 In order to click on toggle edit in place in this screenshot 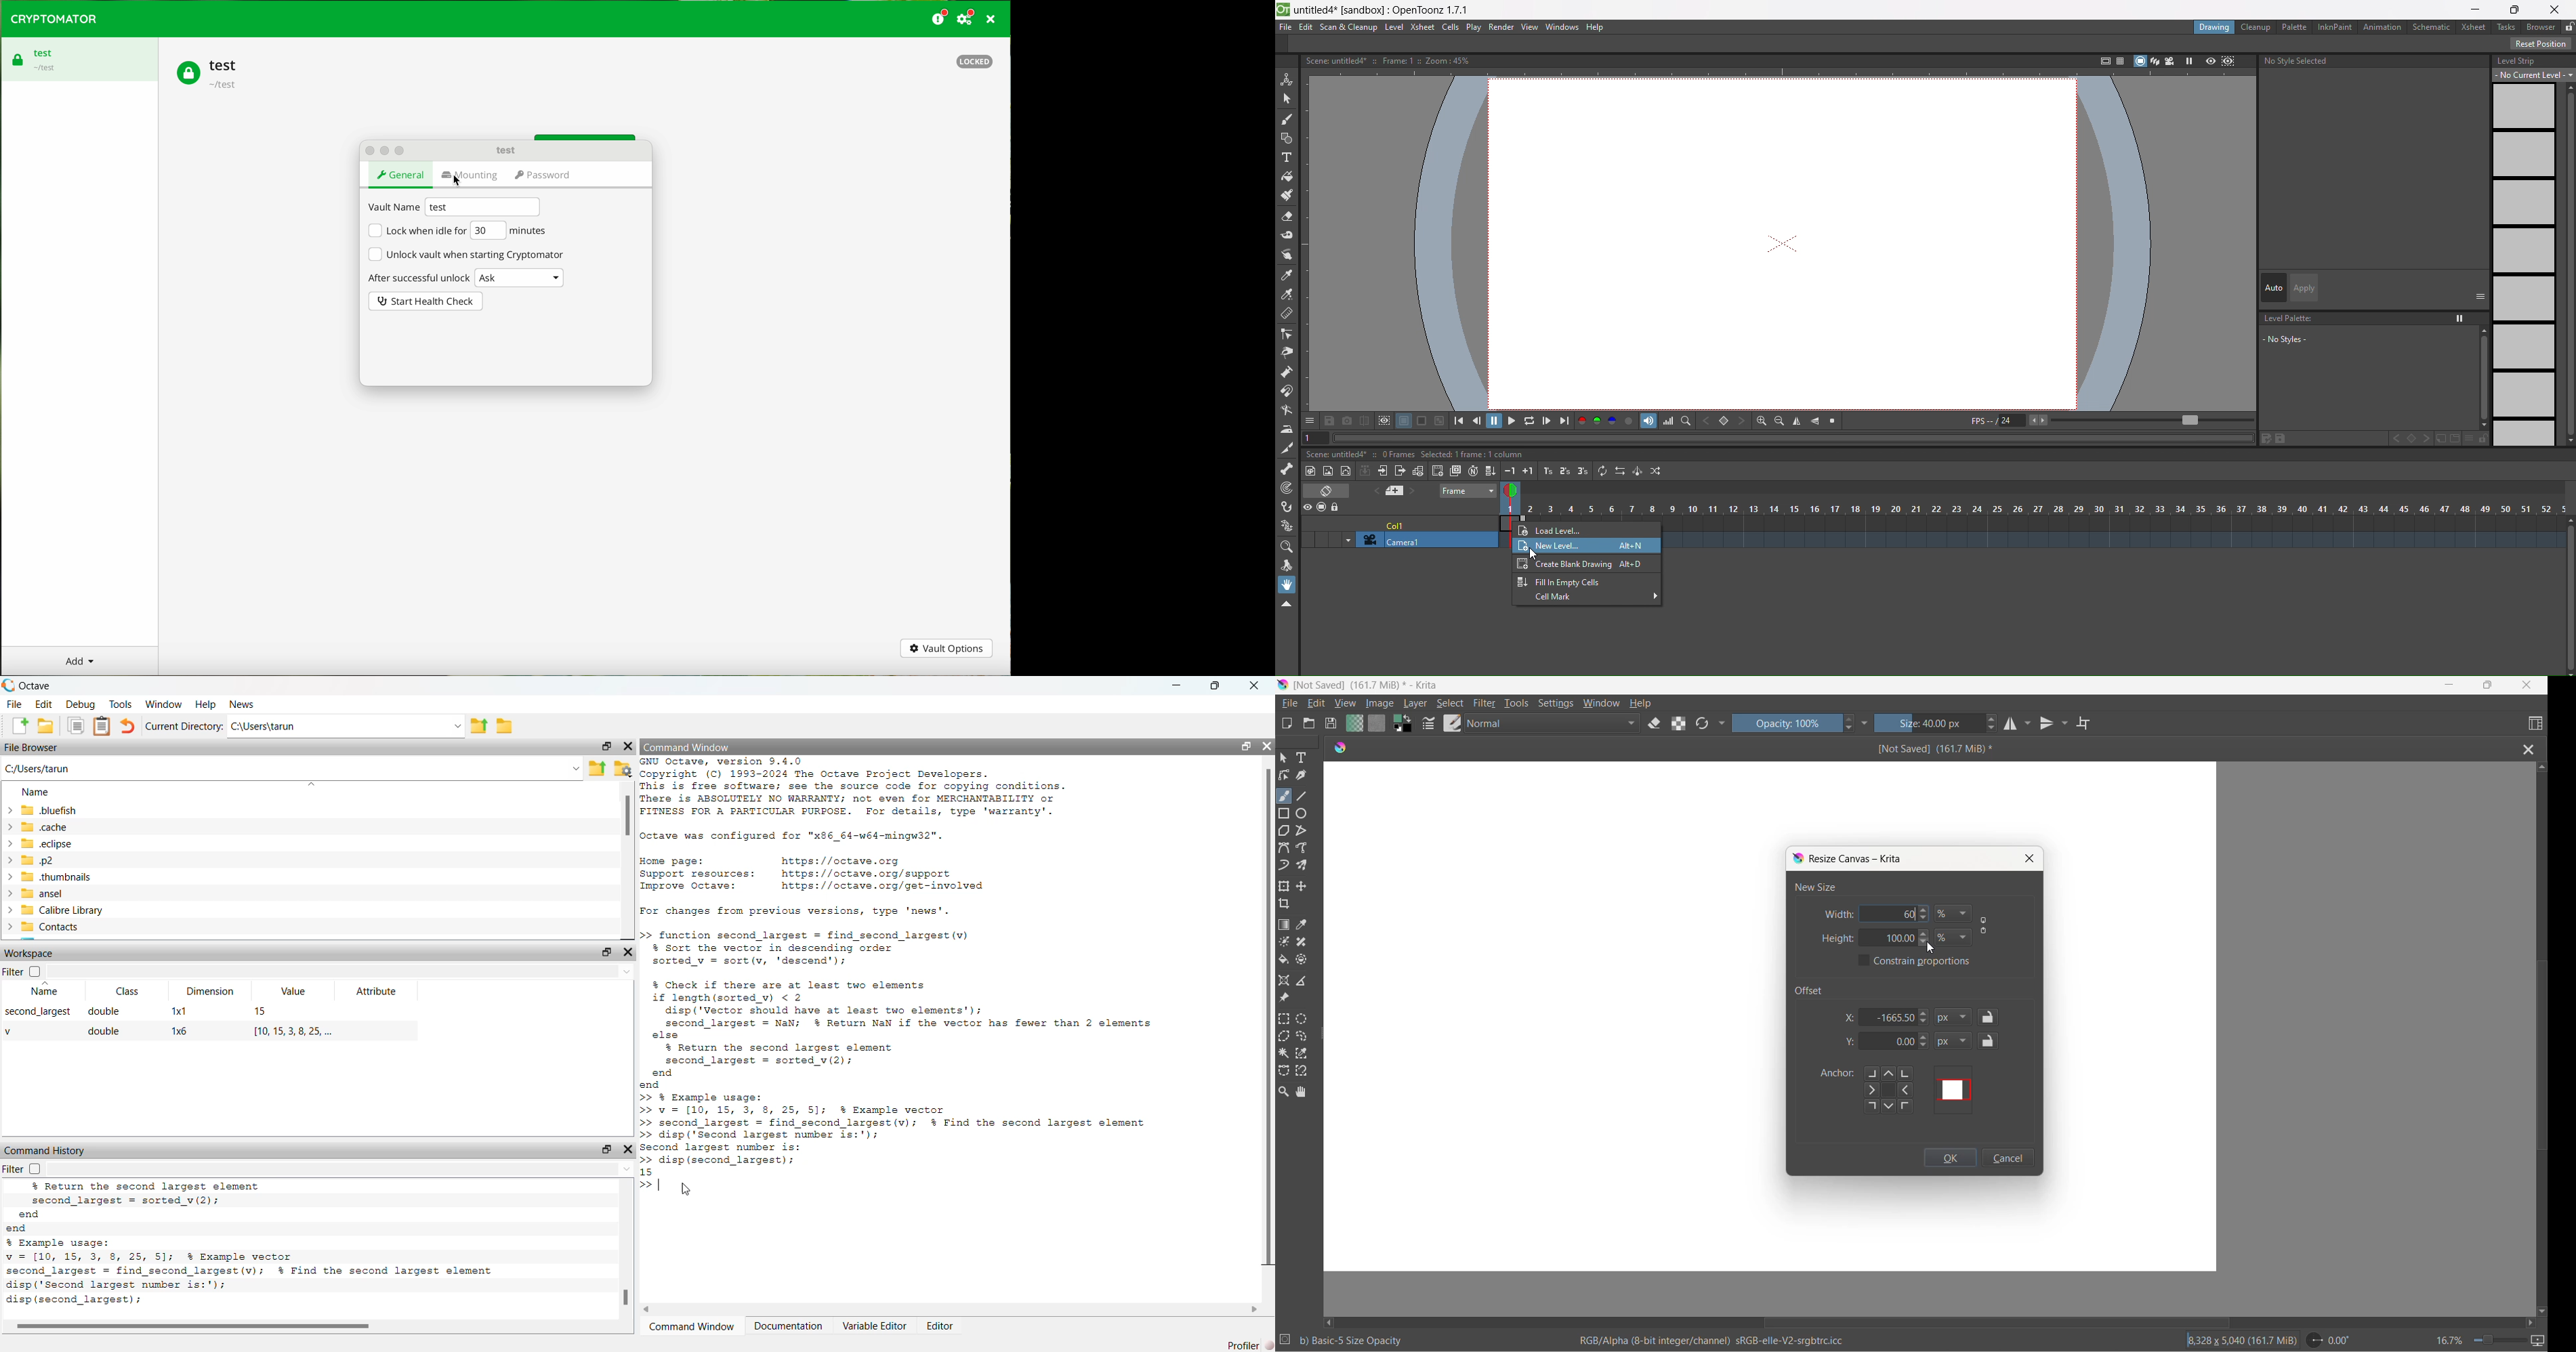, I will do `click(1417, 470)`.